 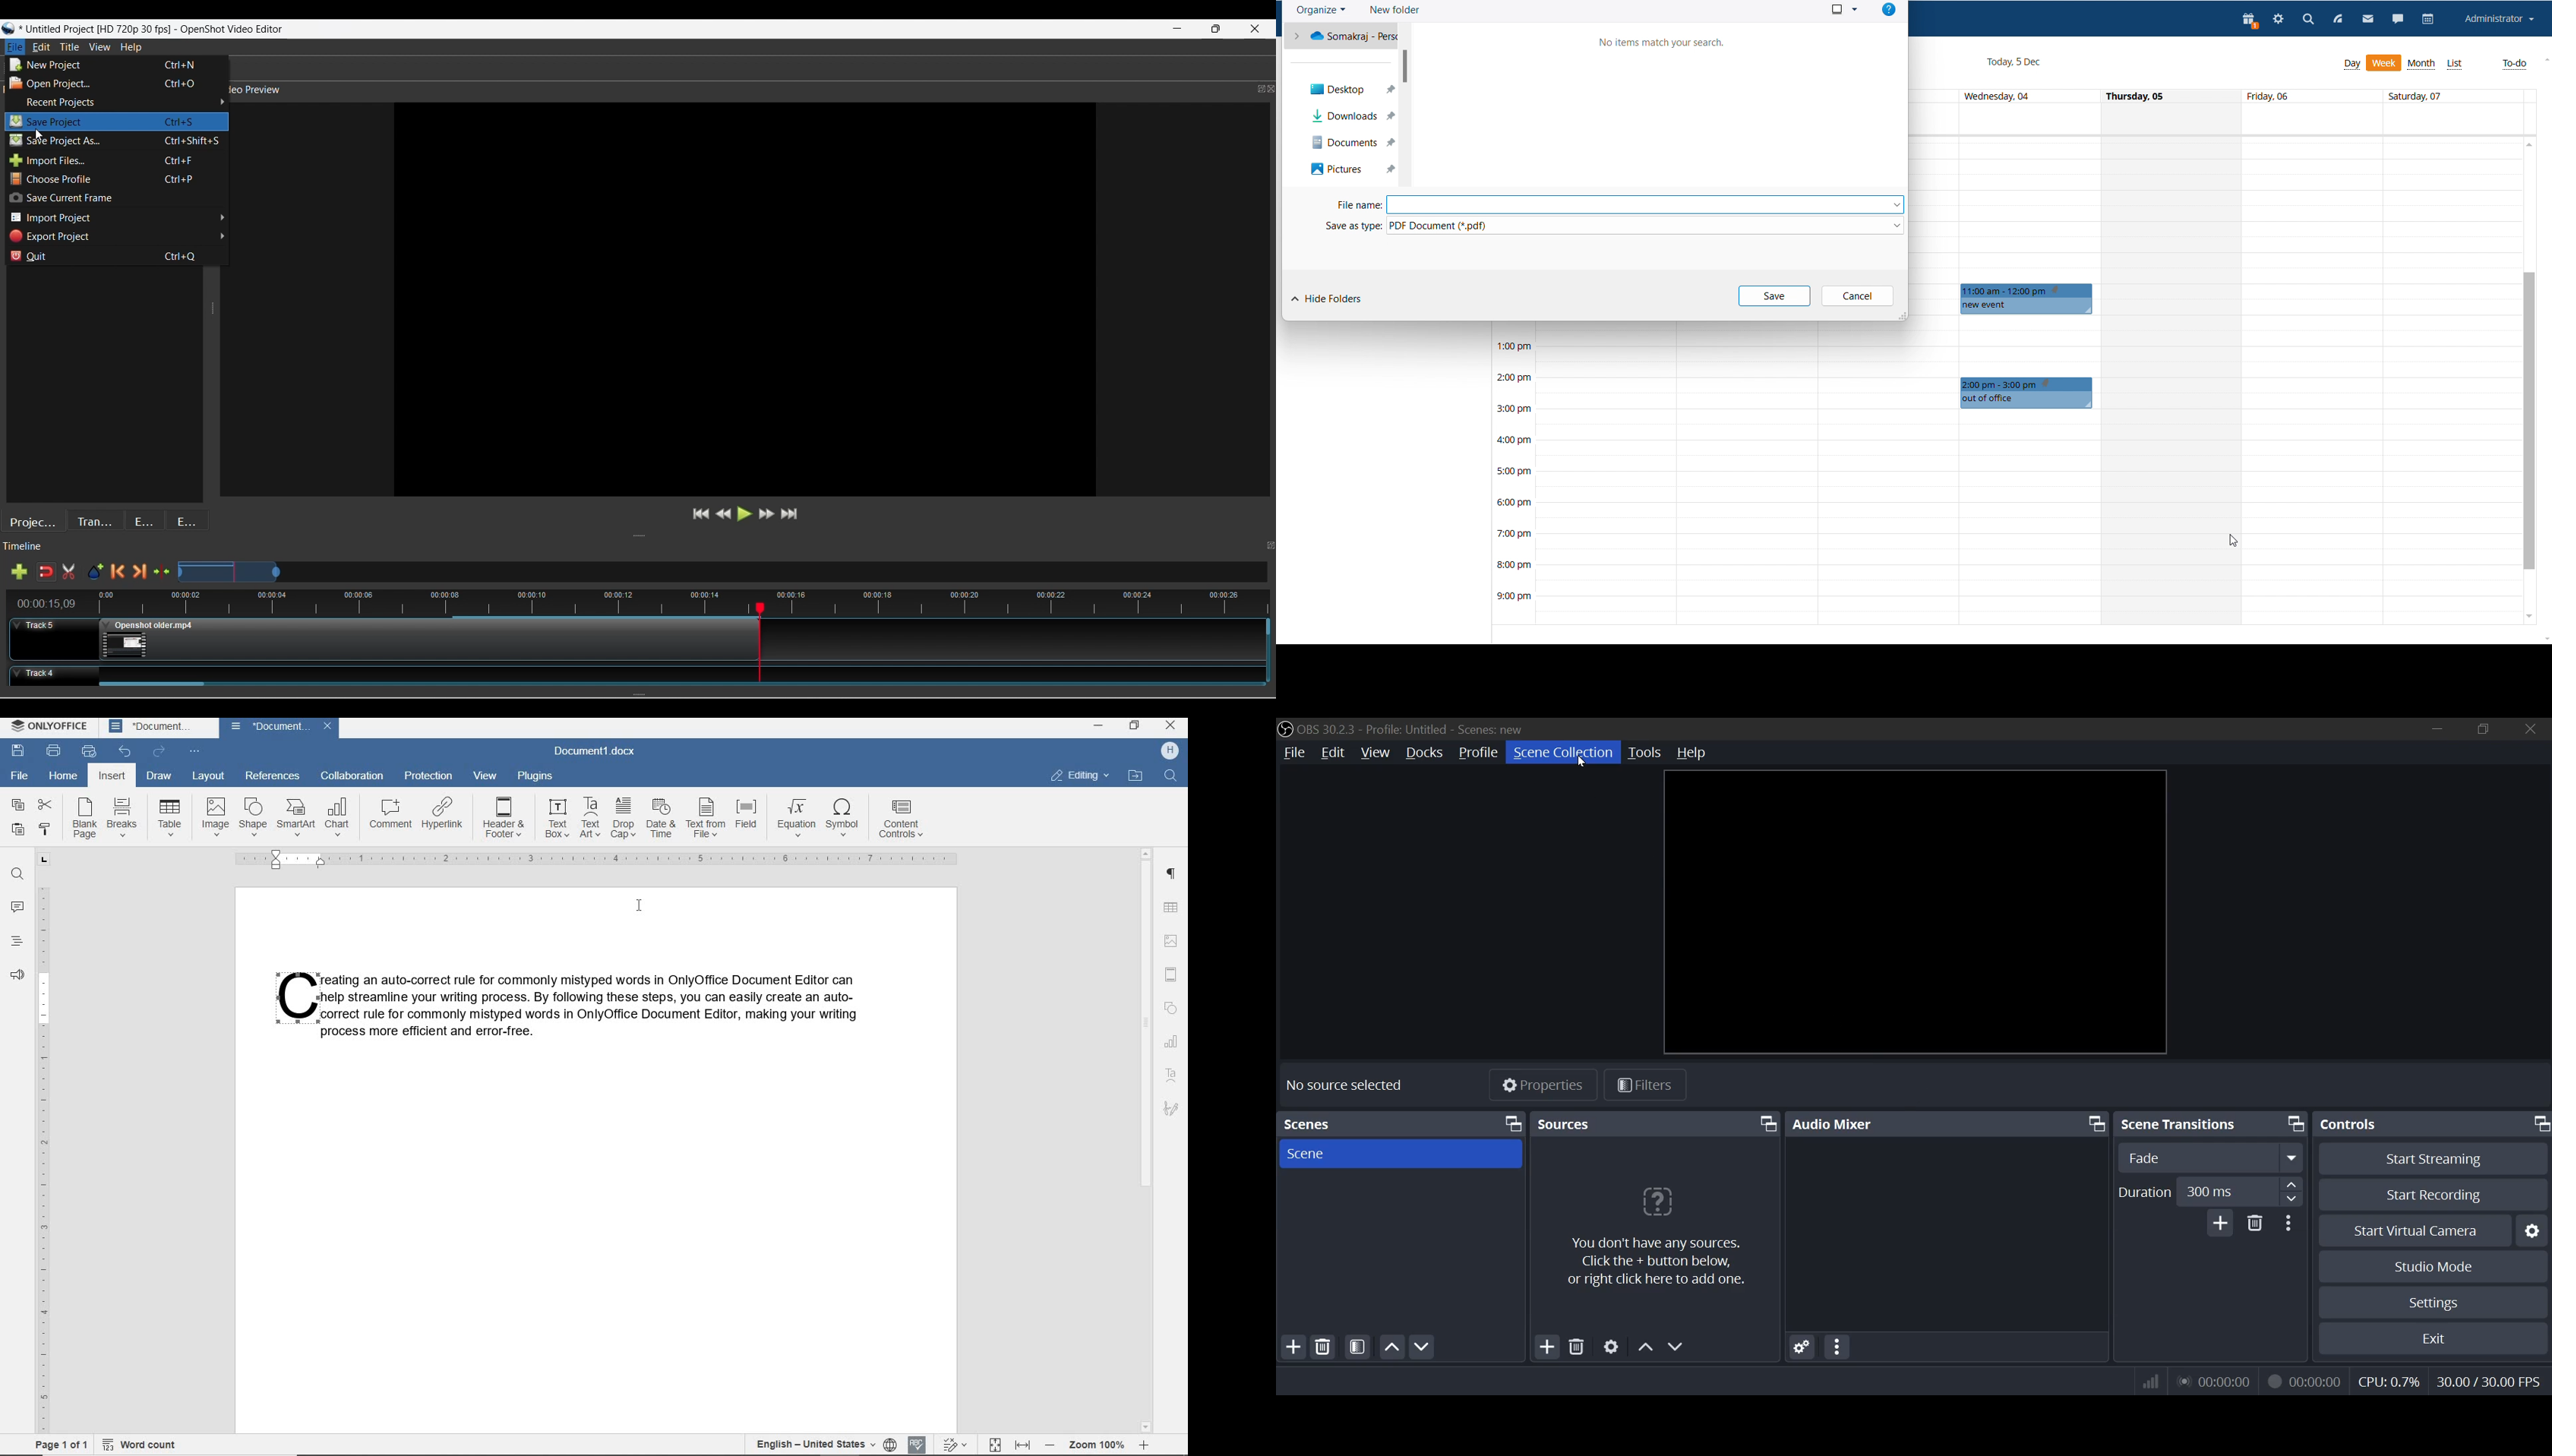 What do you see at coordinates (954, 1445) in the screenshot?
I see `track changes` at bounding box center [954, 1445].